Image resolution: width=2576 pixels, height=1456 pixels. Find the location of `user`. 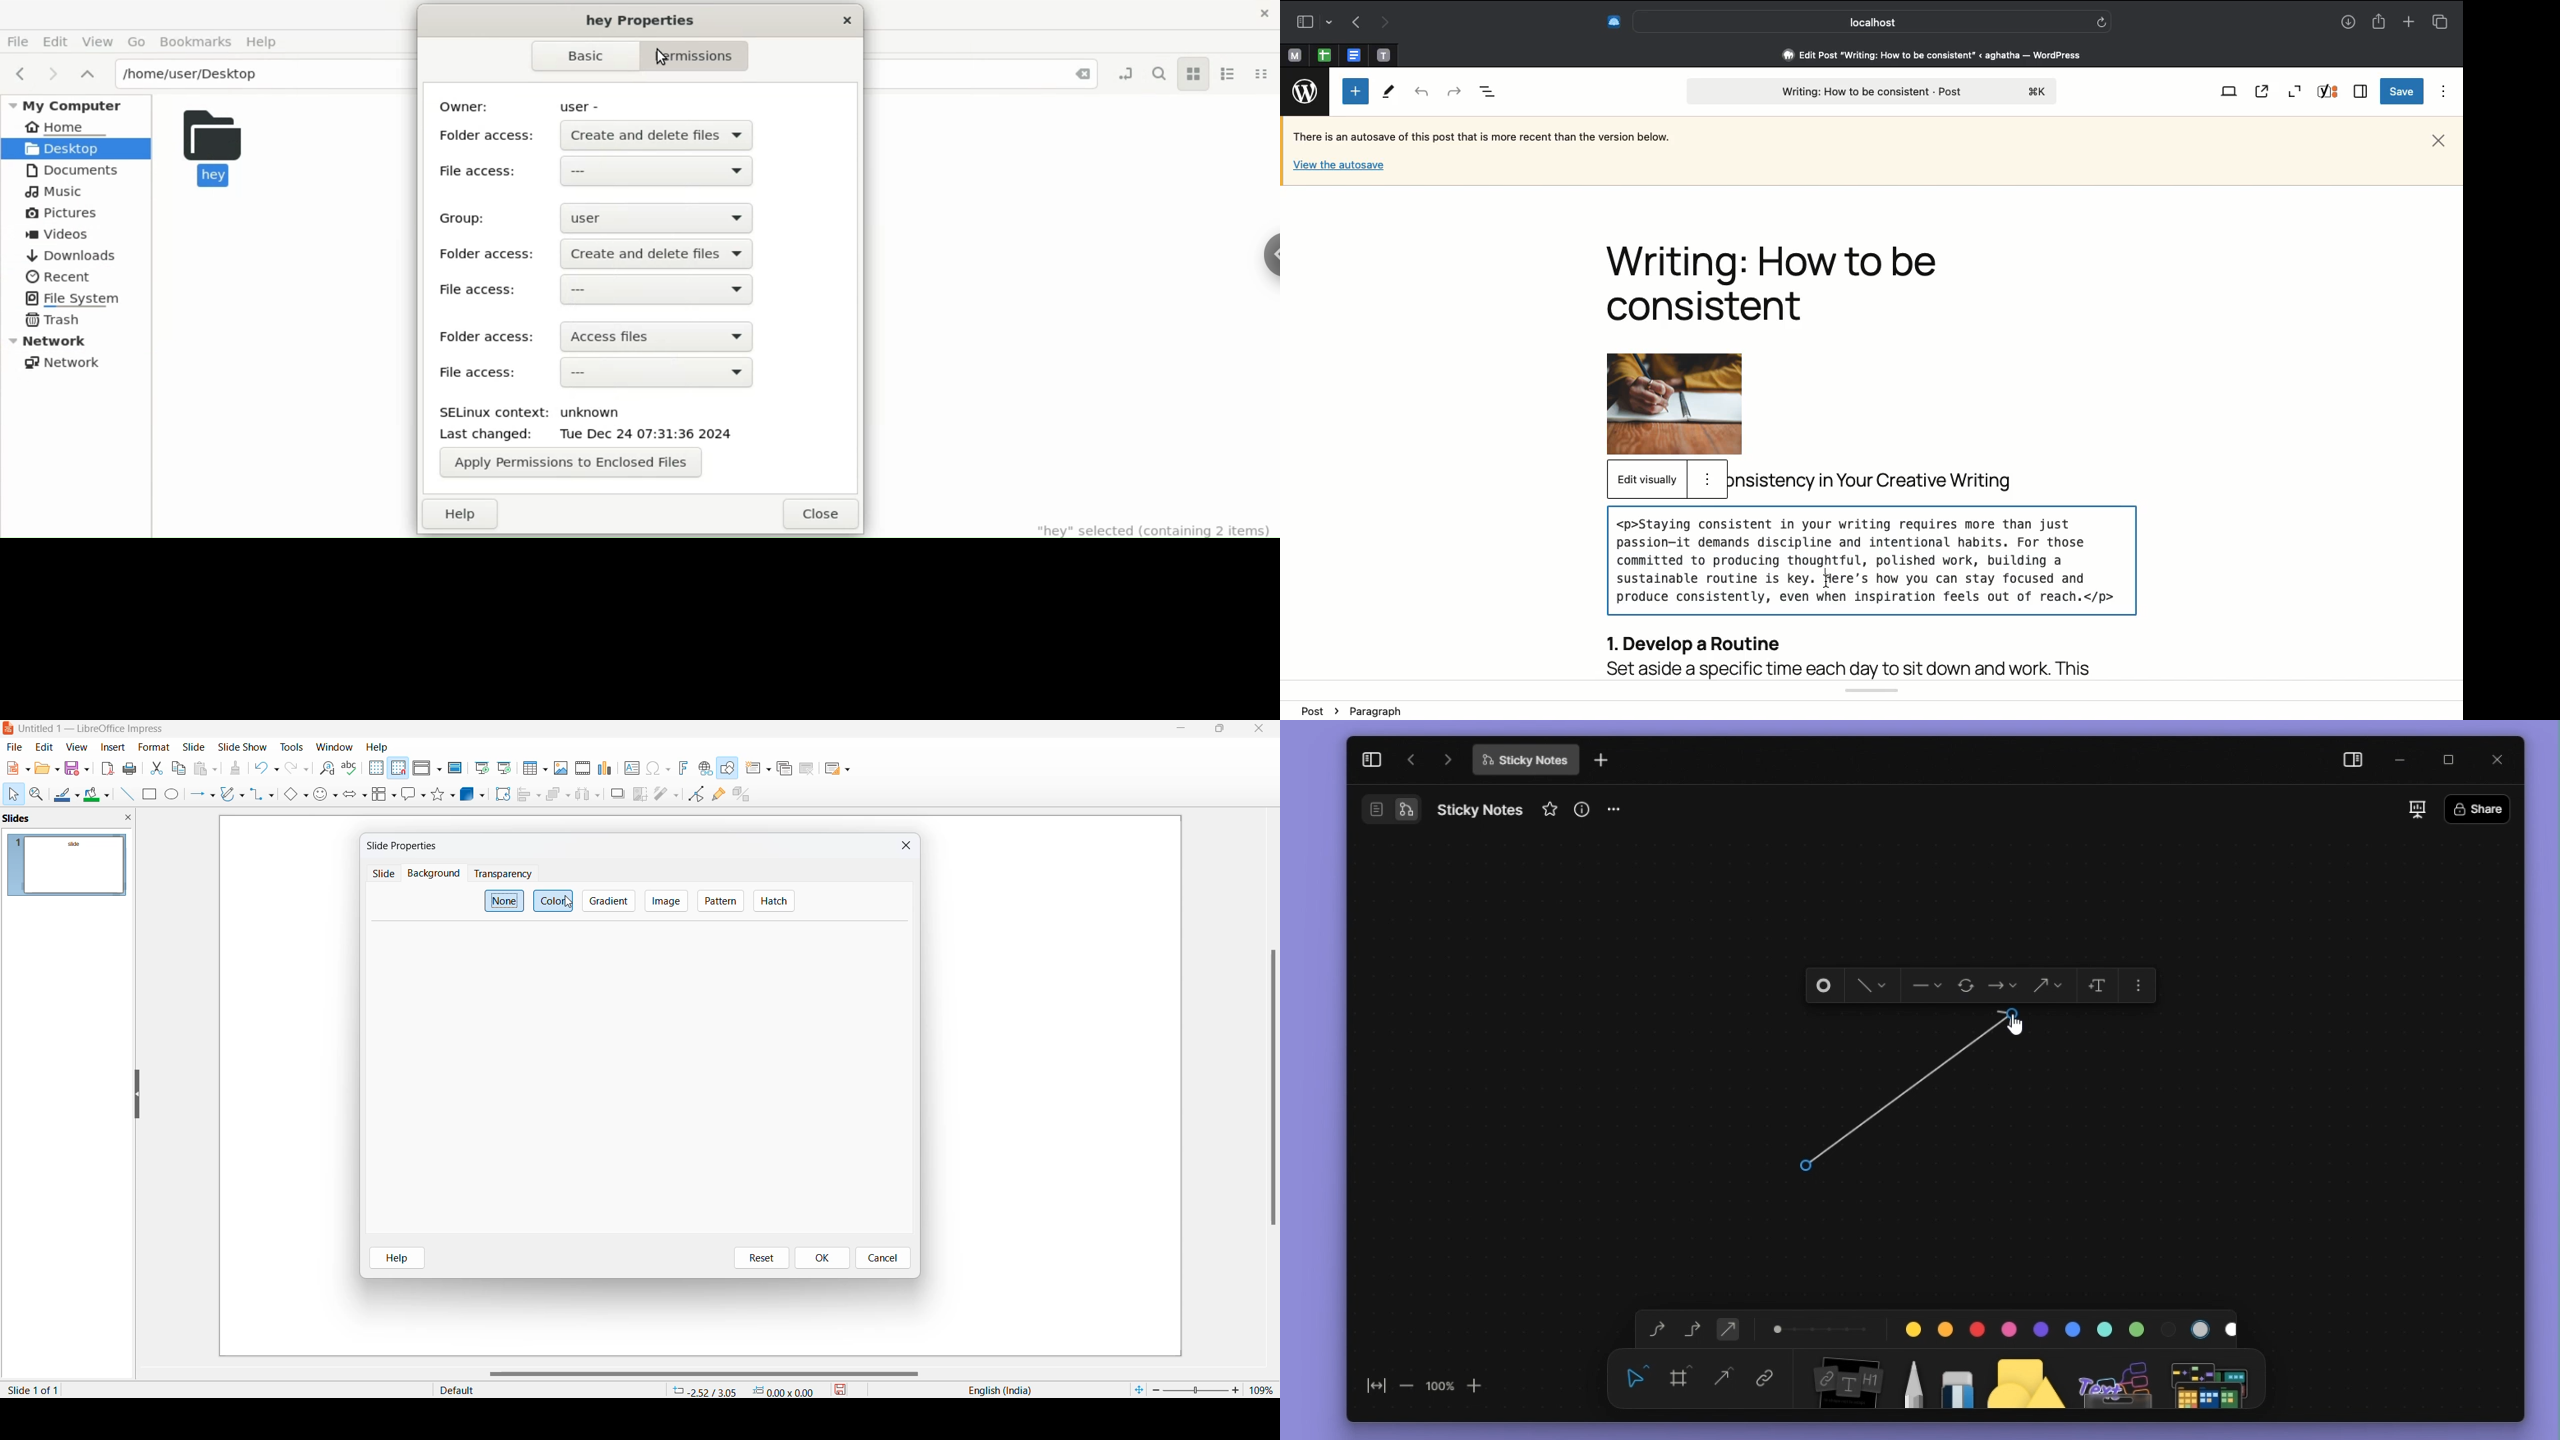

user is located at coordinates (579, 103).